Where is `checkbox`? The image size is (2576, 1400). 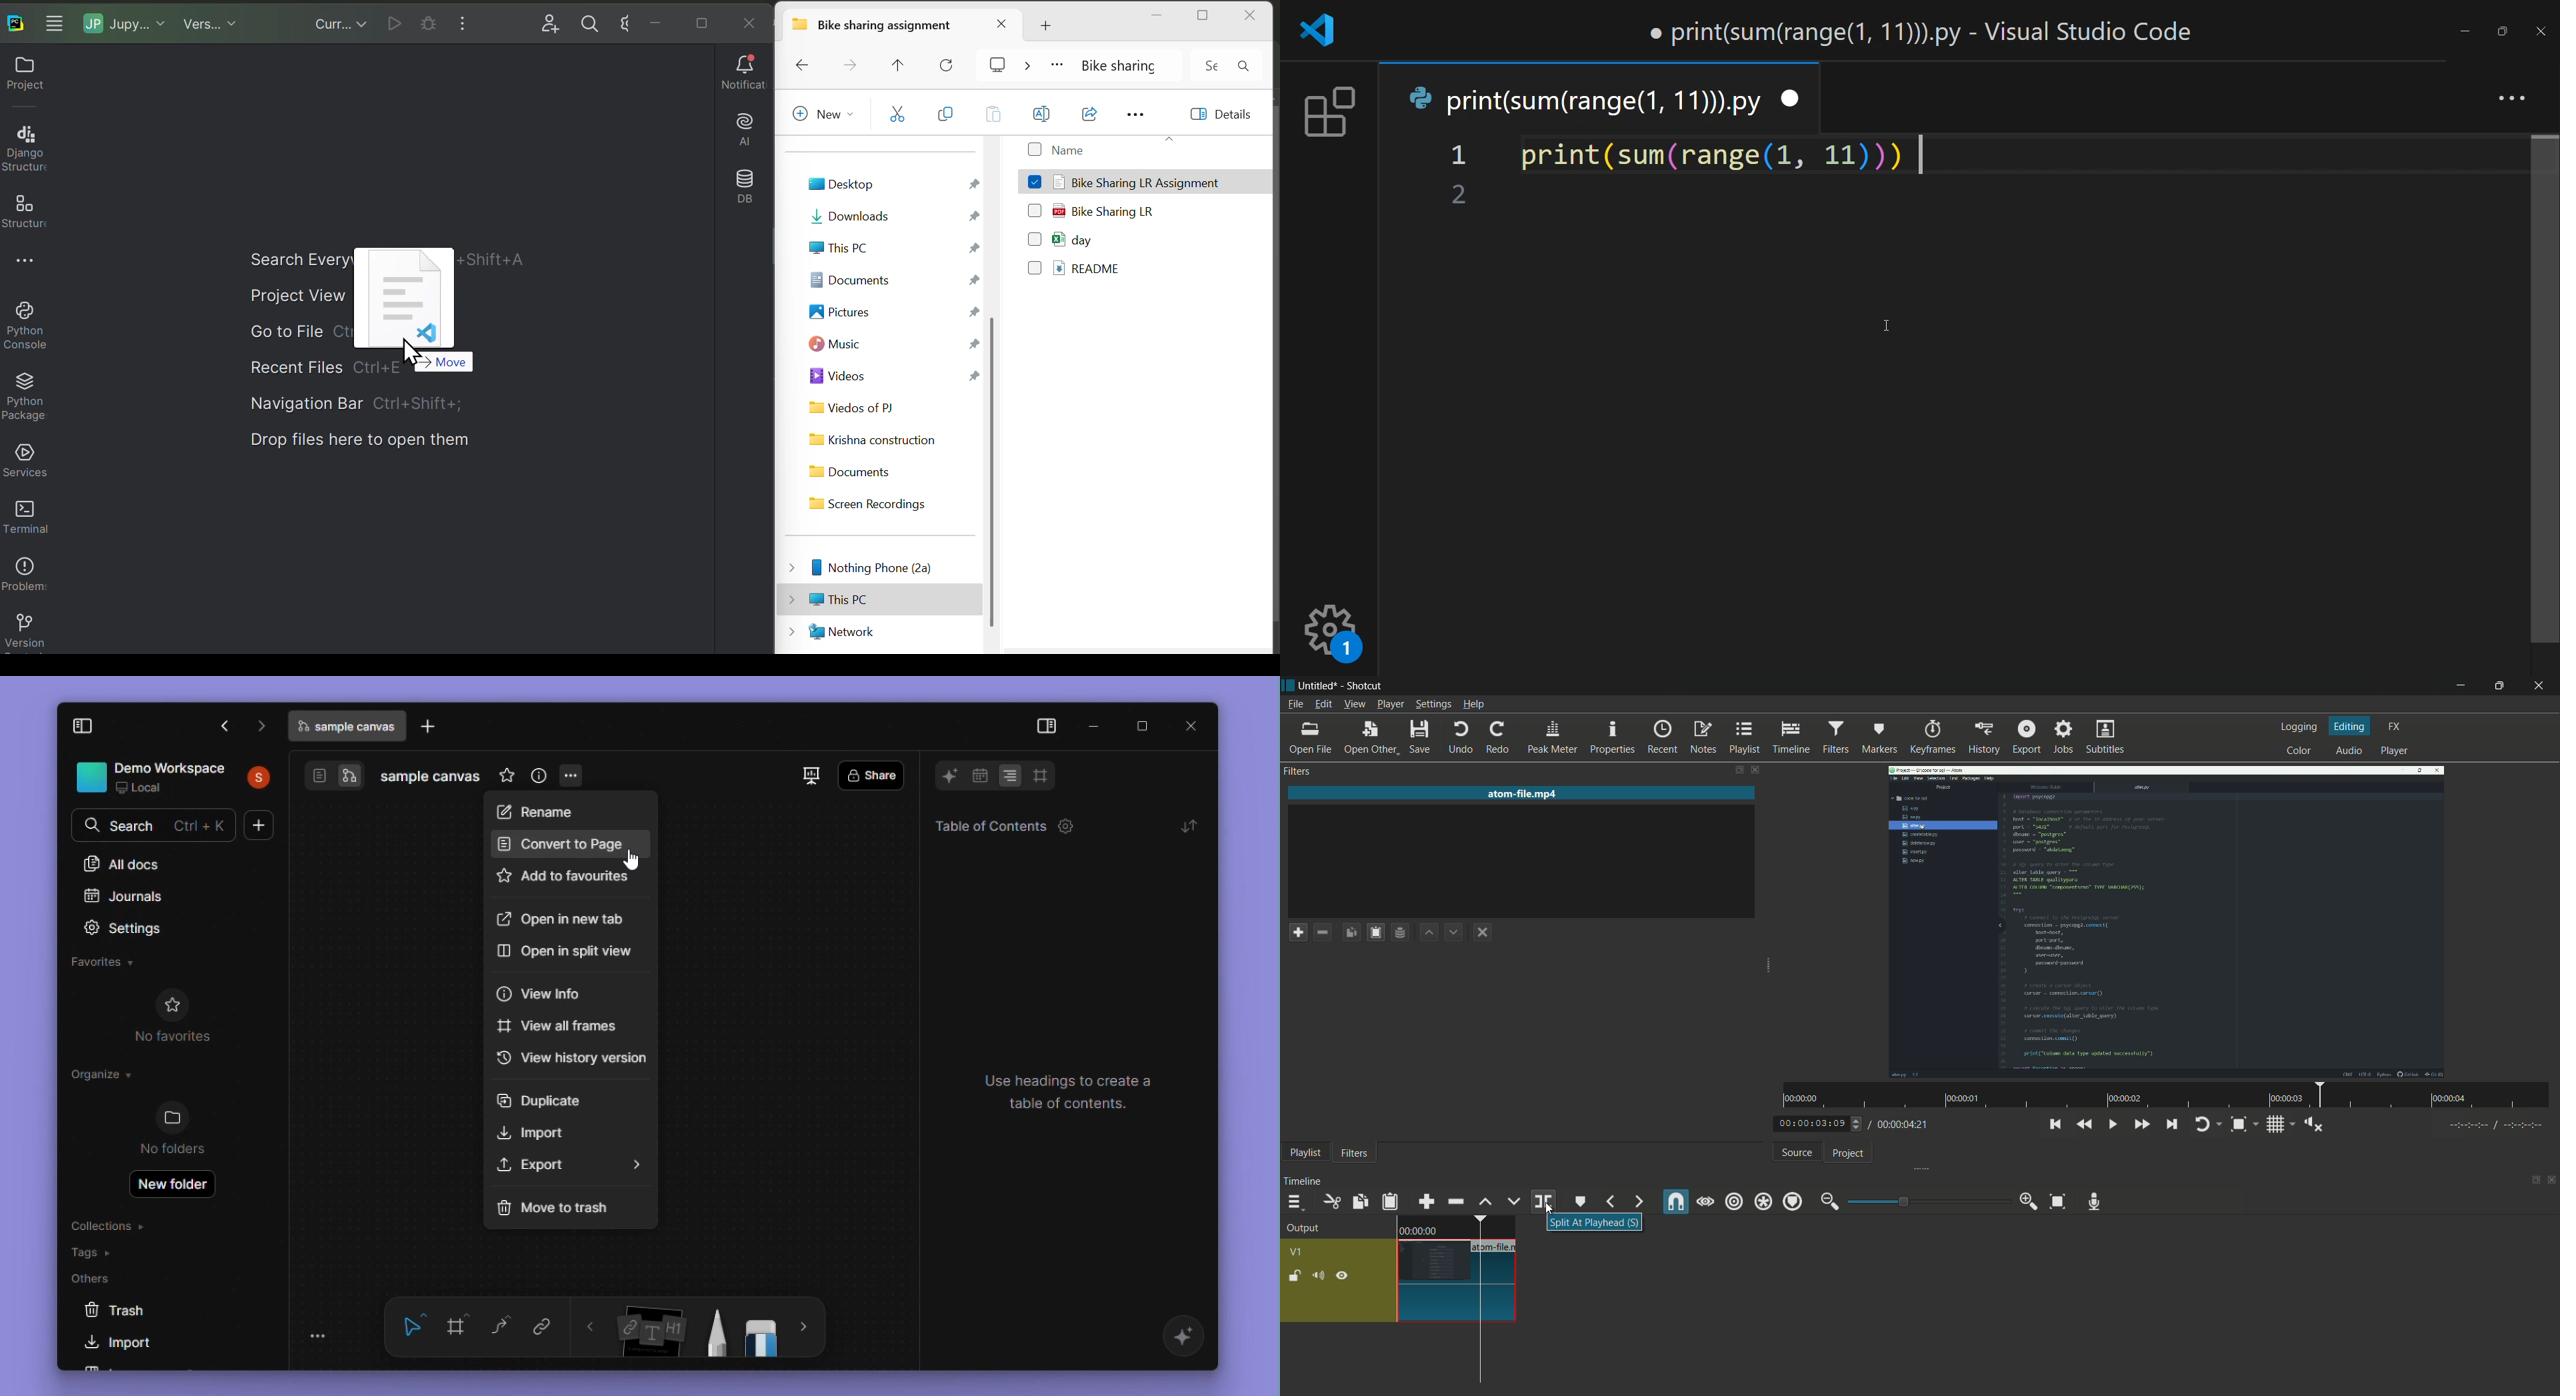
checkbox is located at coordinates (1035, 207).